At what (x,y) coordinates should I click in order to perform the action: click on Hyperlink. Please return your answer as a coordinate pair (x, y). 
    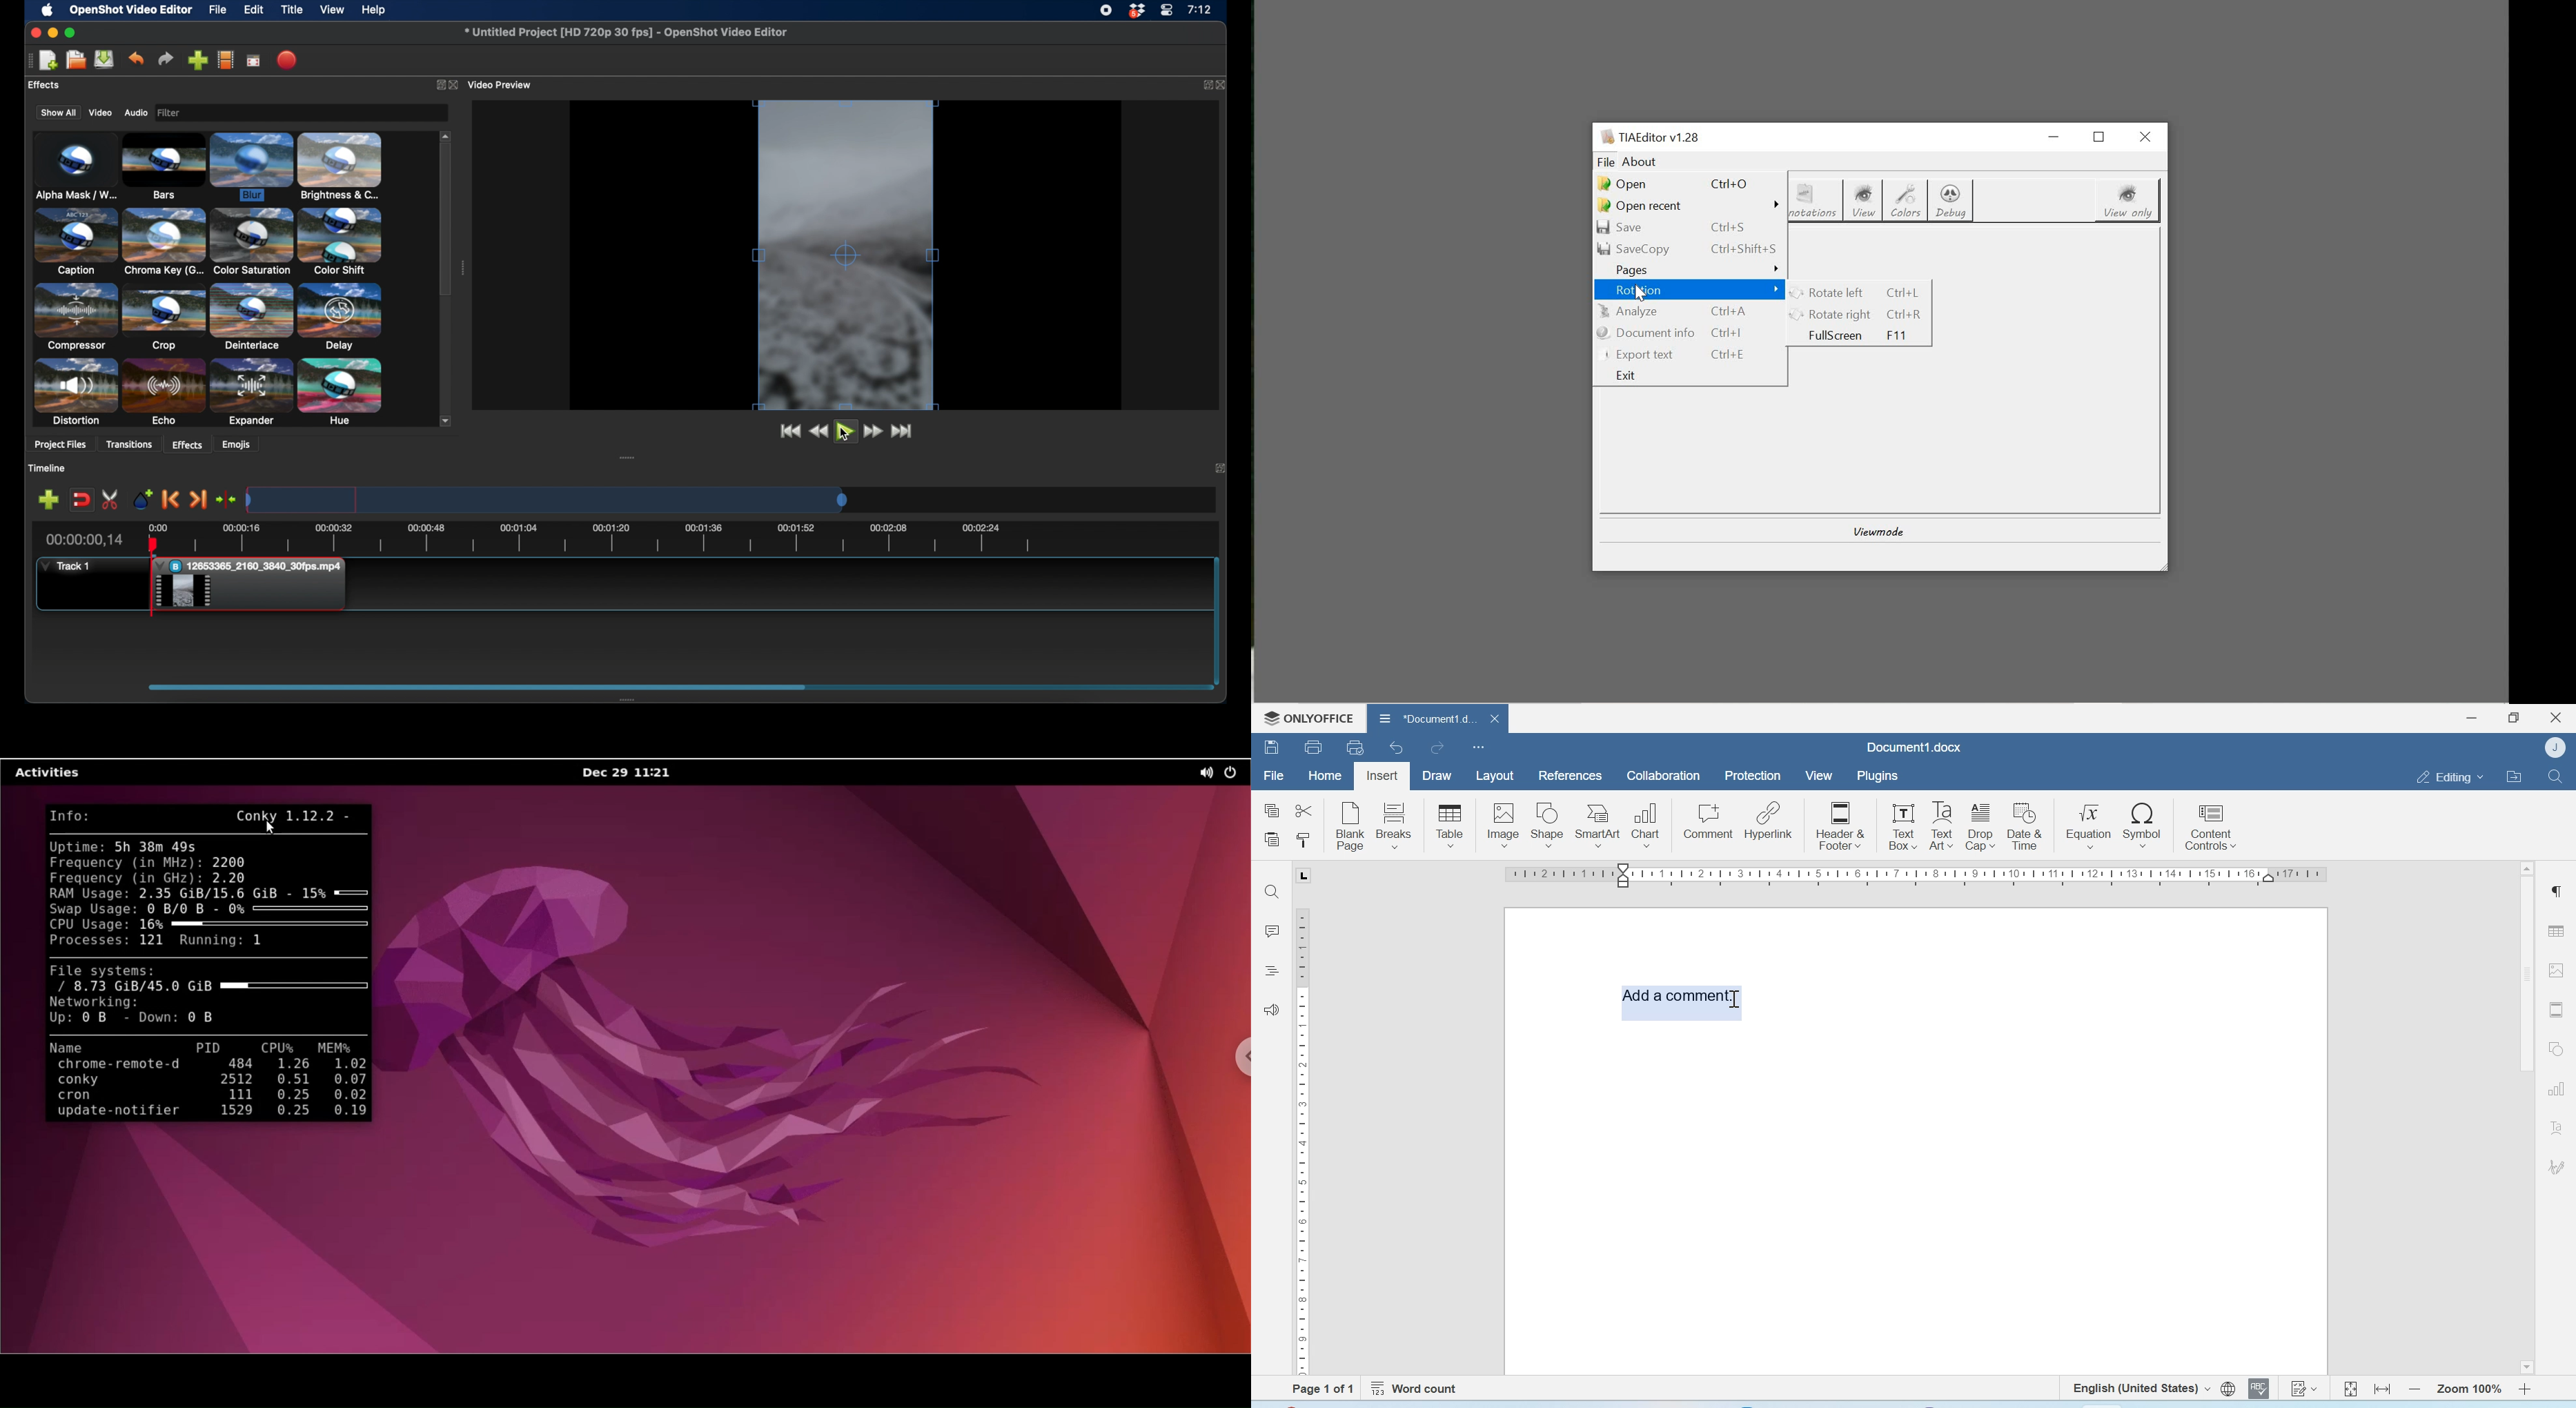
    Looking at the image, I should click on (1768, 821).